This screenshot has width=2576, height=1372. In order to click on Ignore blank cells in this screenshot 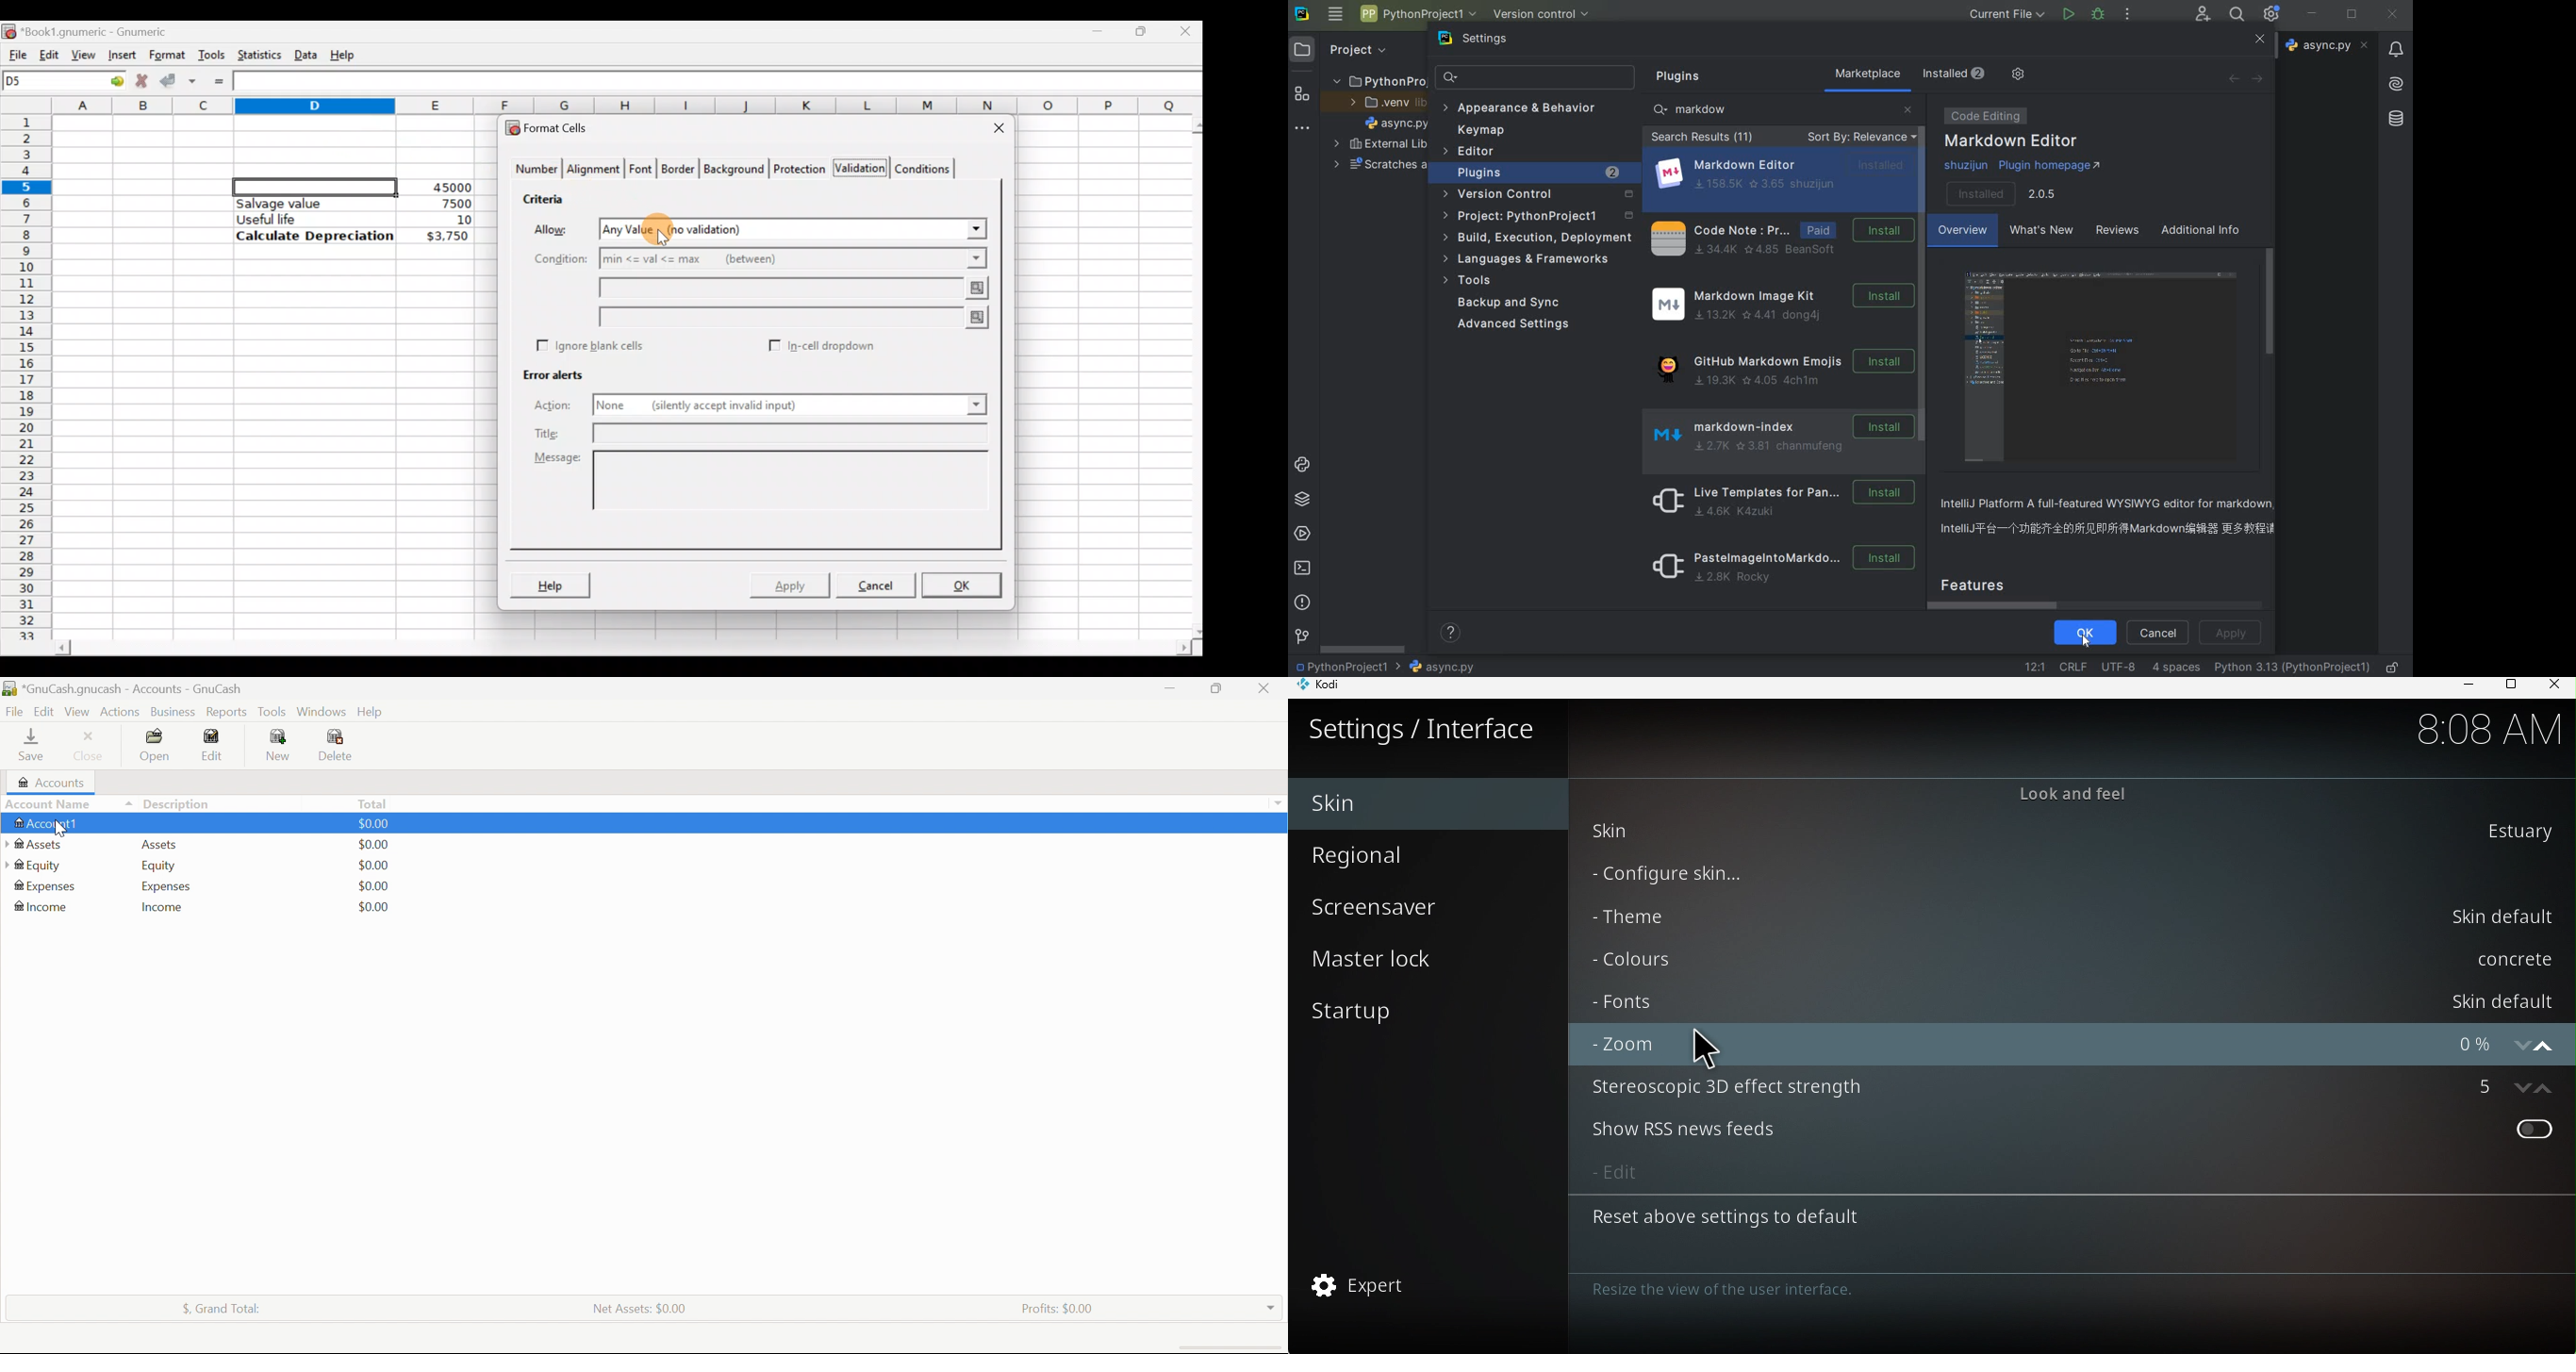, I will do `click(591, 344)`.